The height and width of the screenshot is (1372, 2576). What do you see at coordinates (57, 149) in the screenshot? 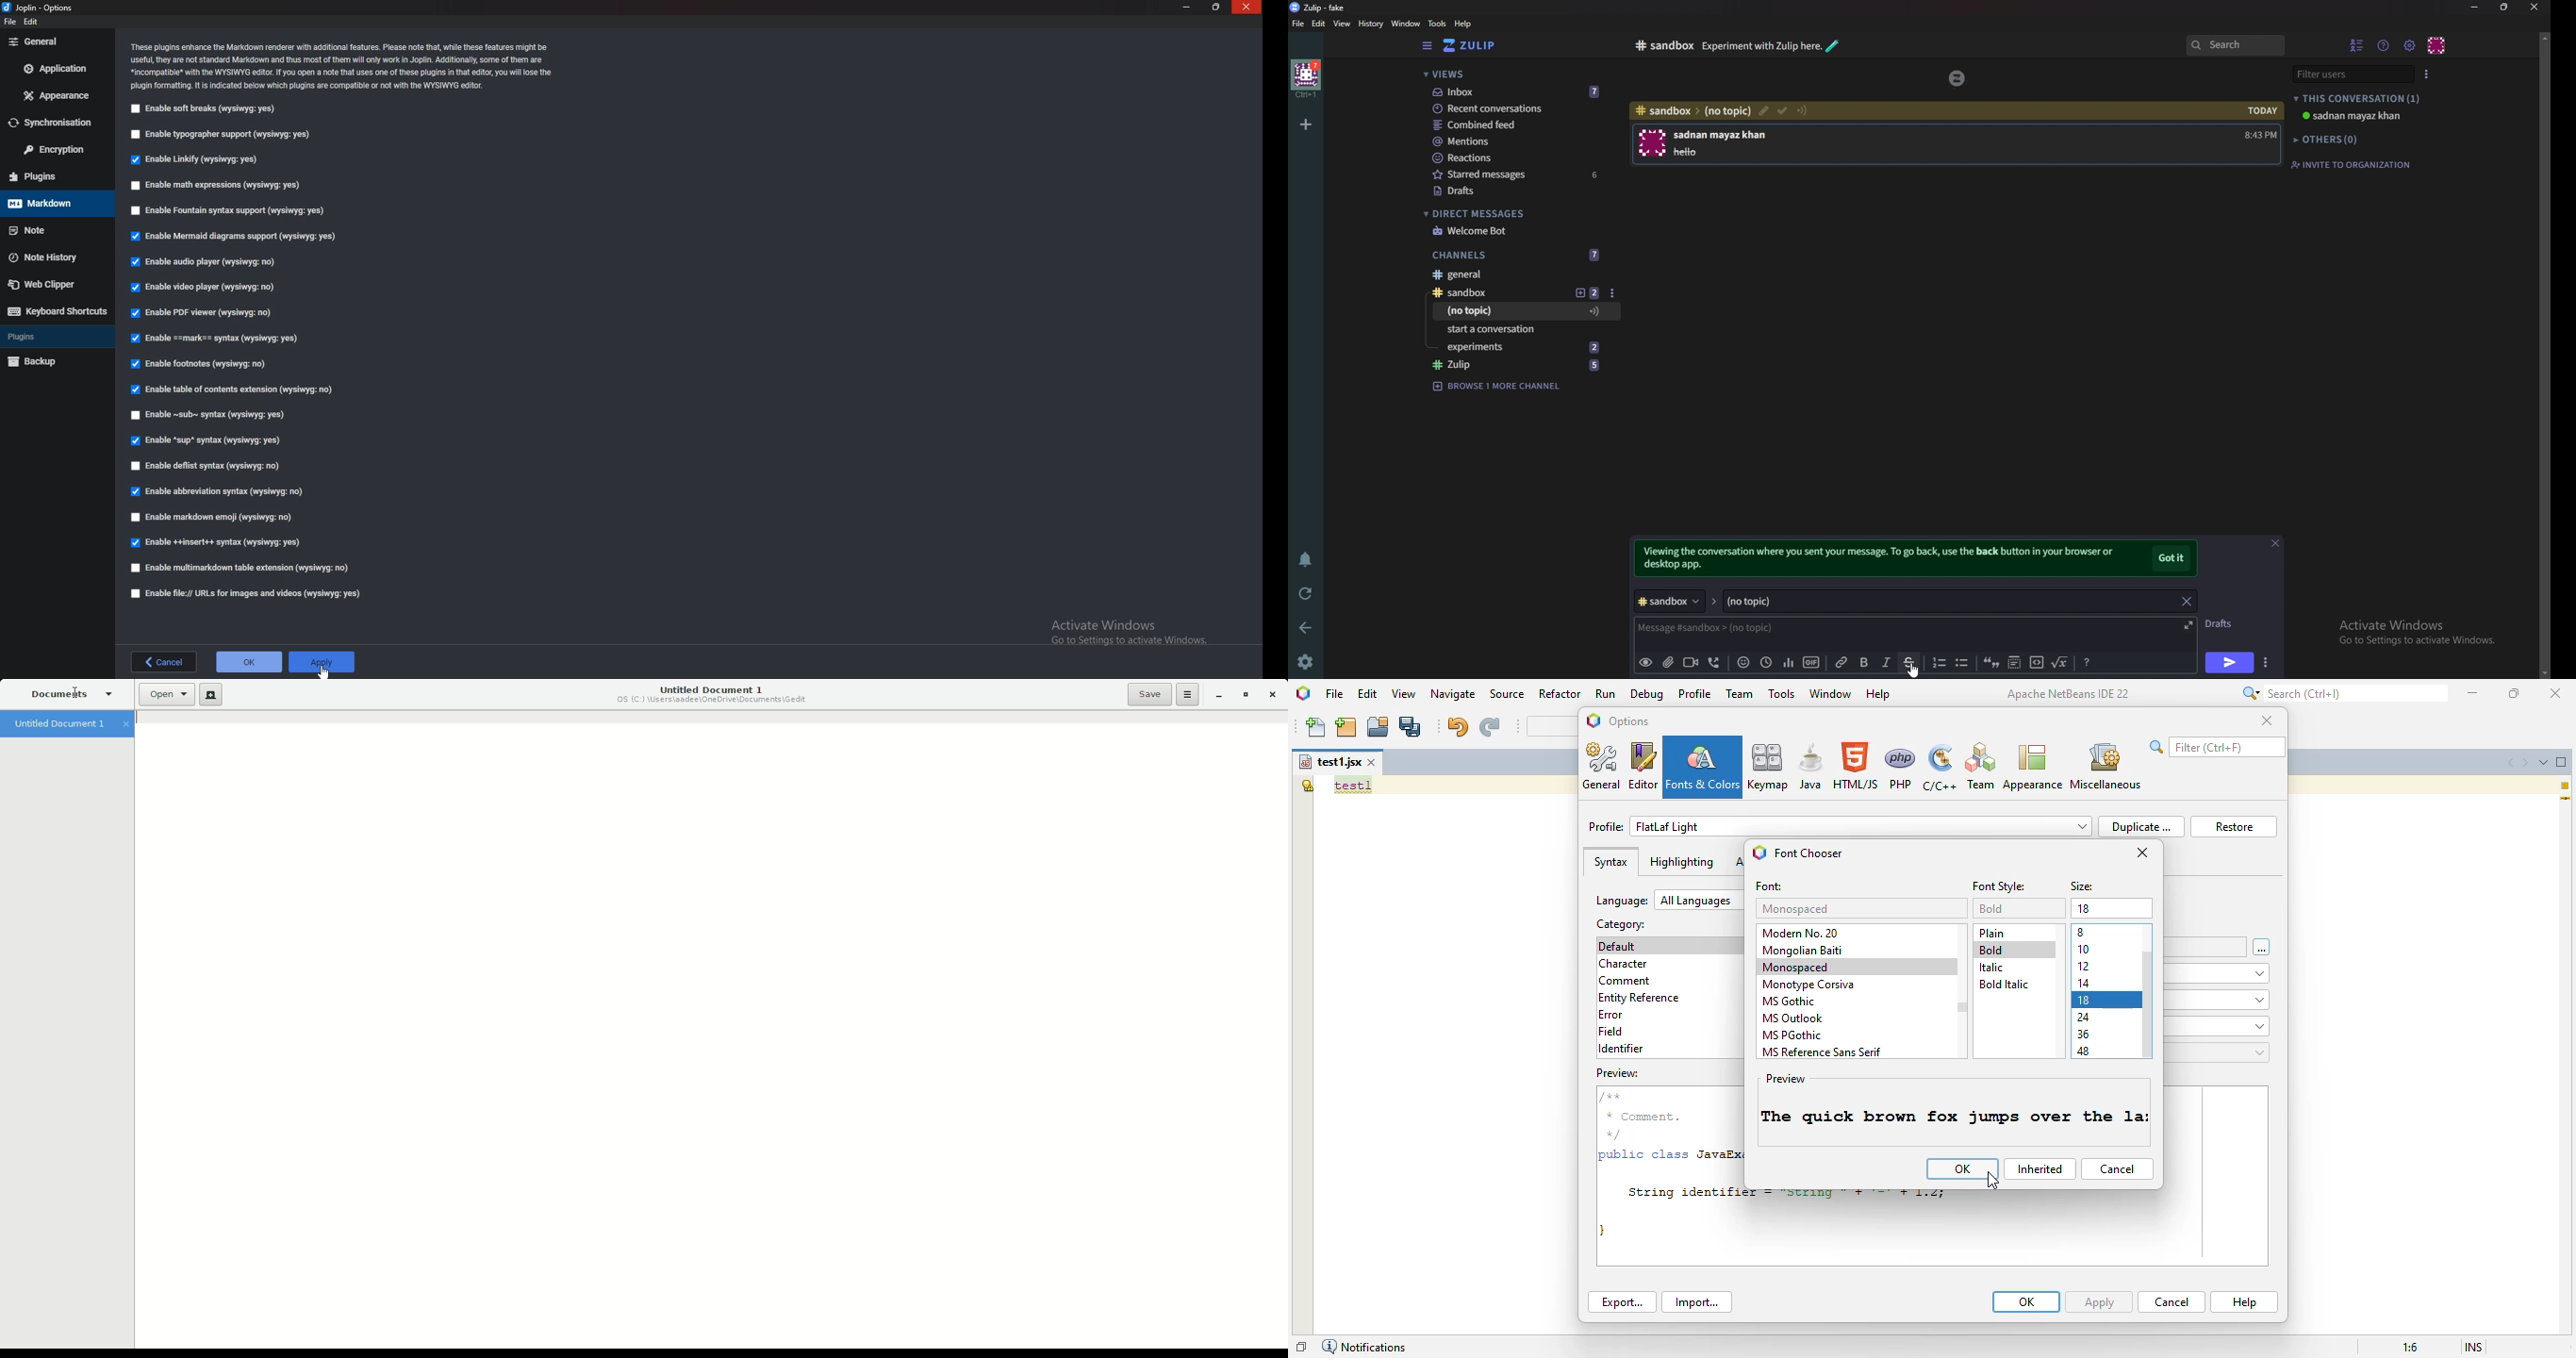
I see `Encryption` at bounding box center [57, 149].